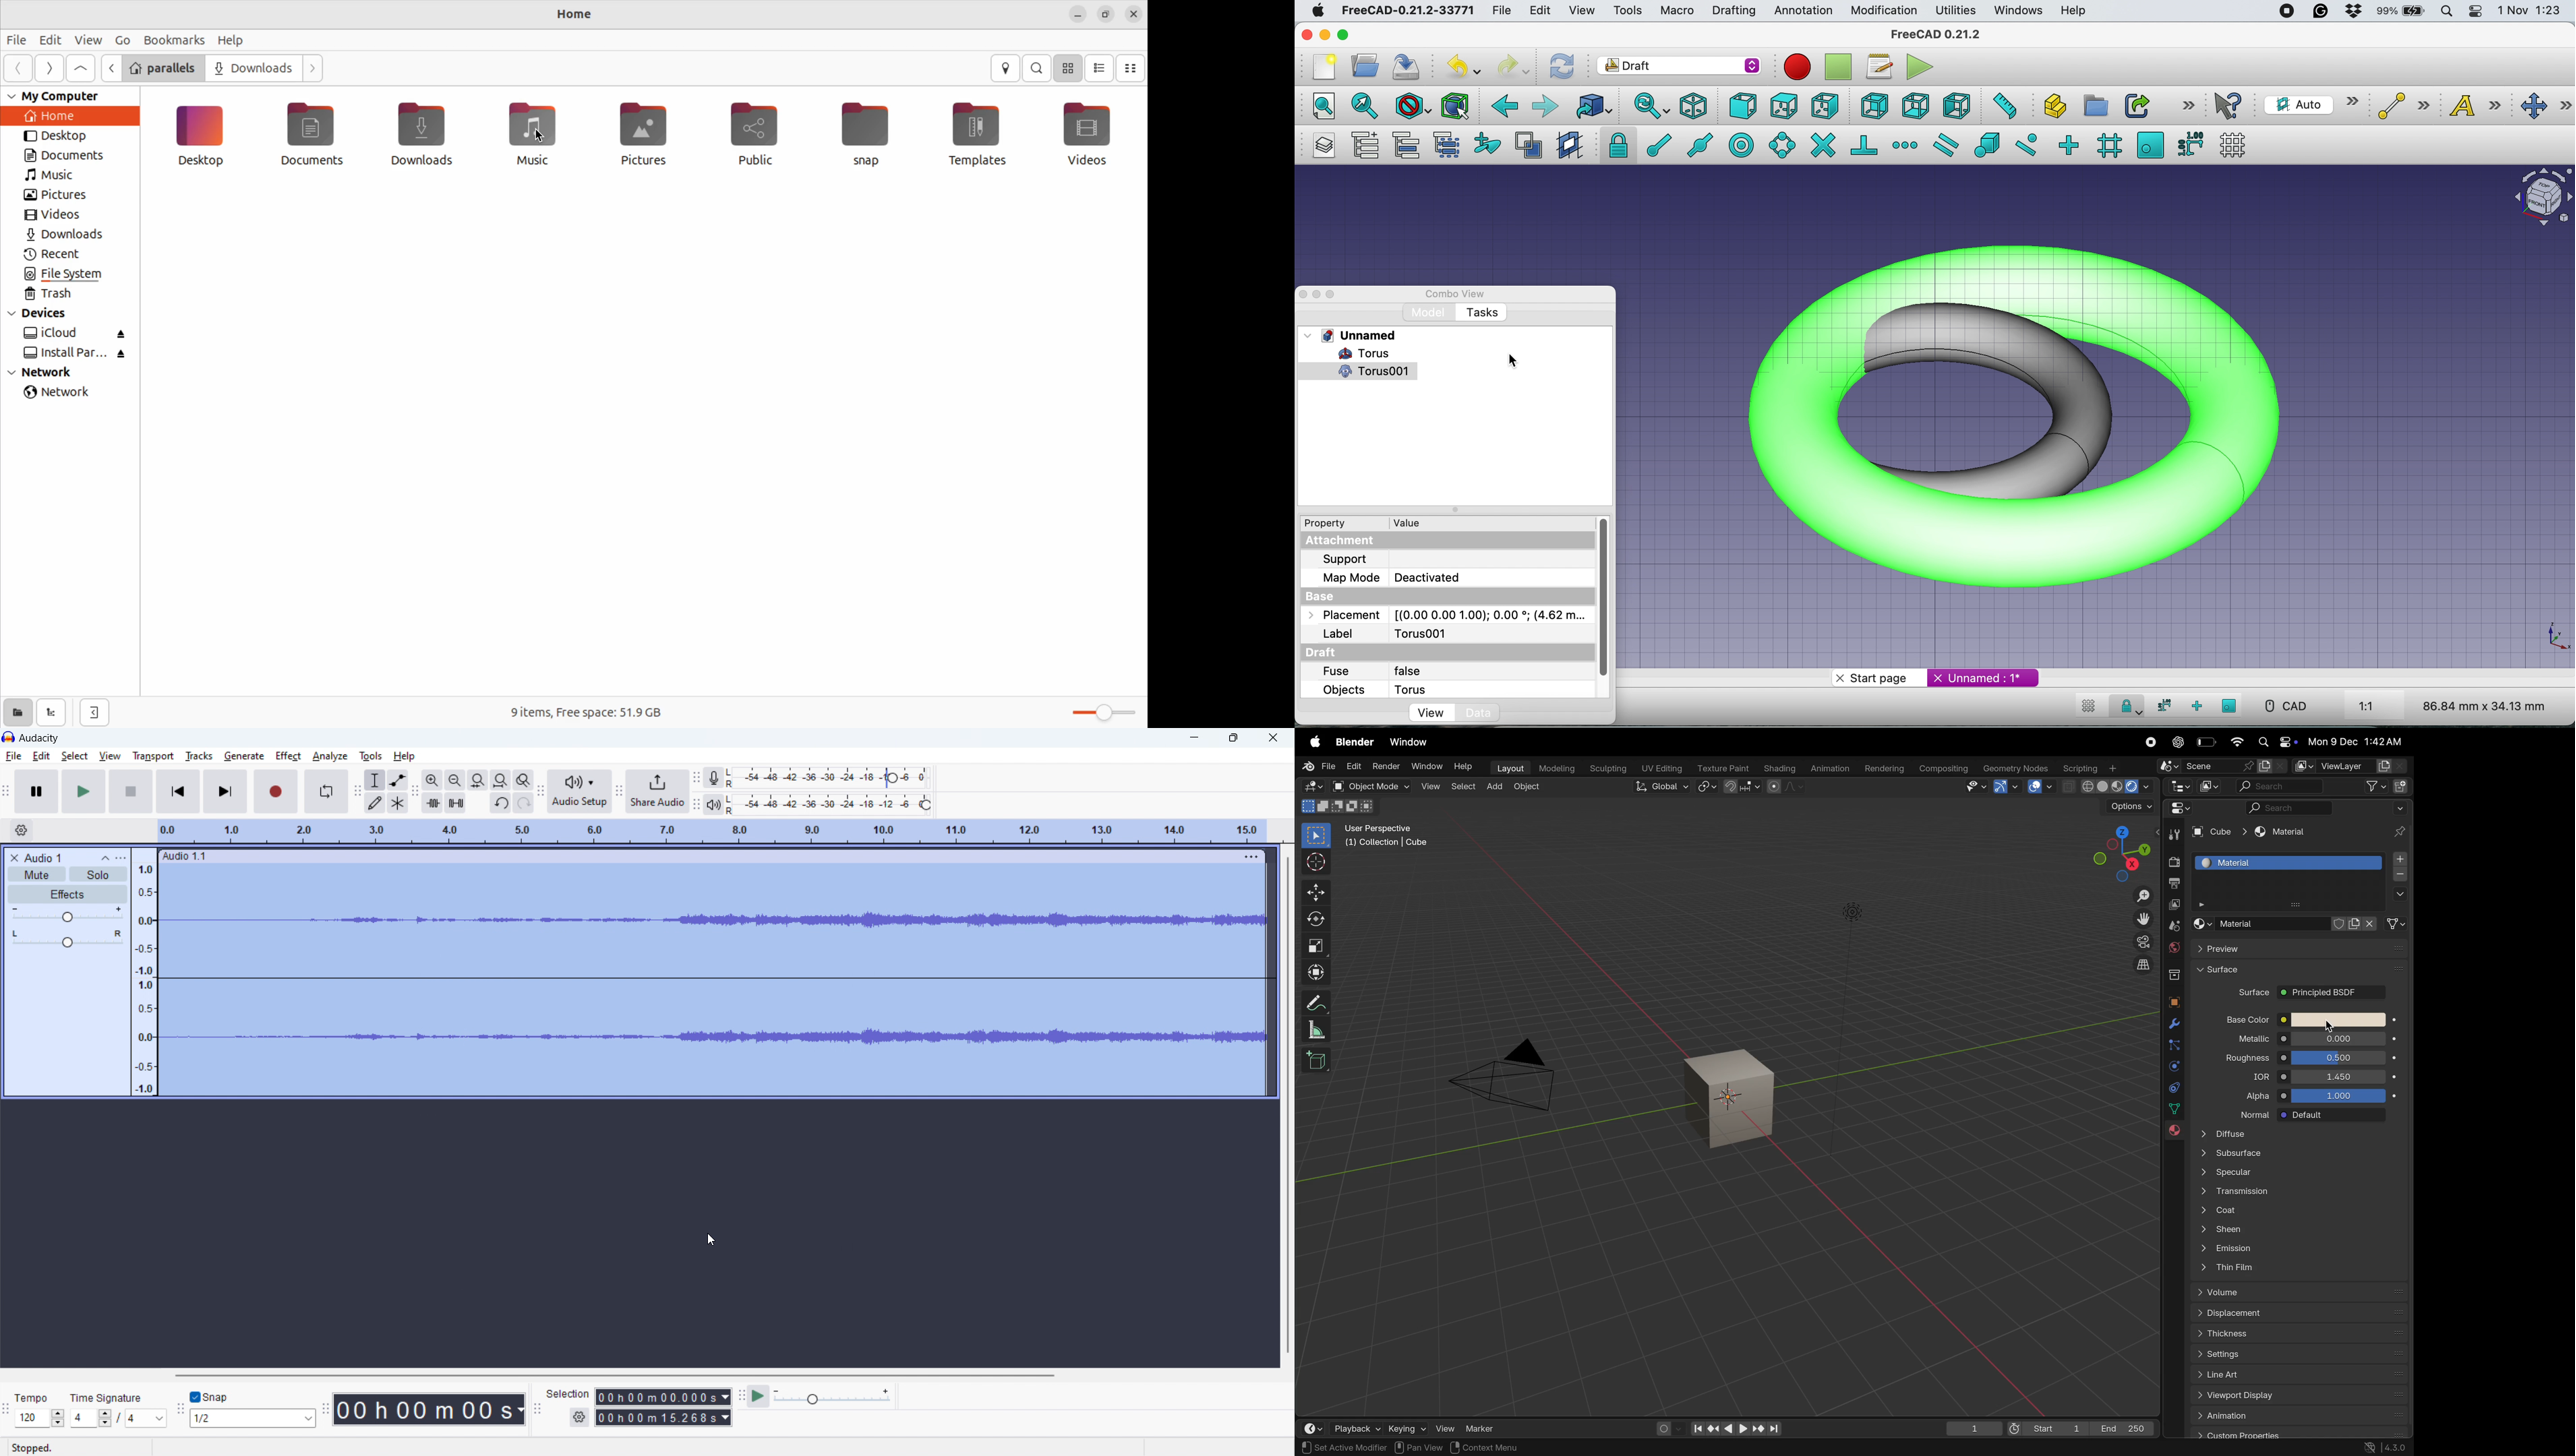  What do you see at coordinates (1485, 312) in the screenshot?
I see `tasks` at bounding box center [1485, 312].